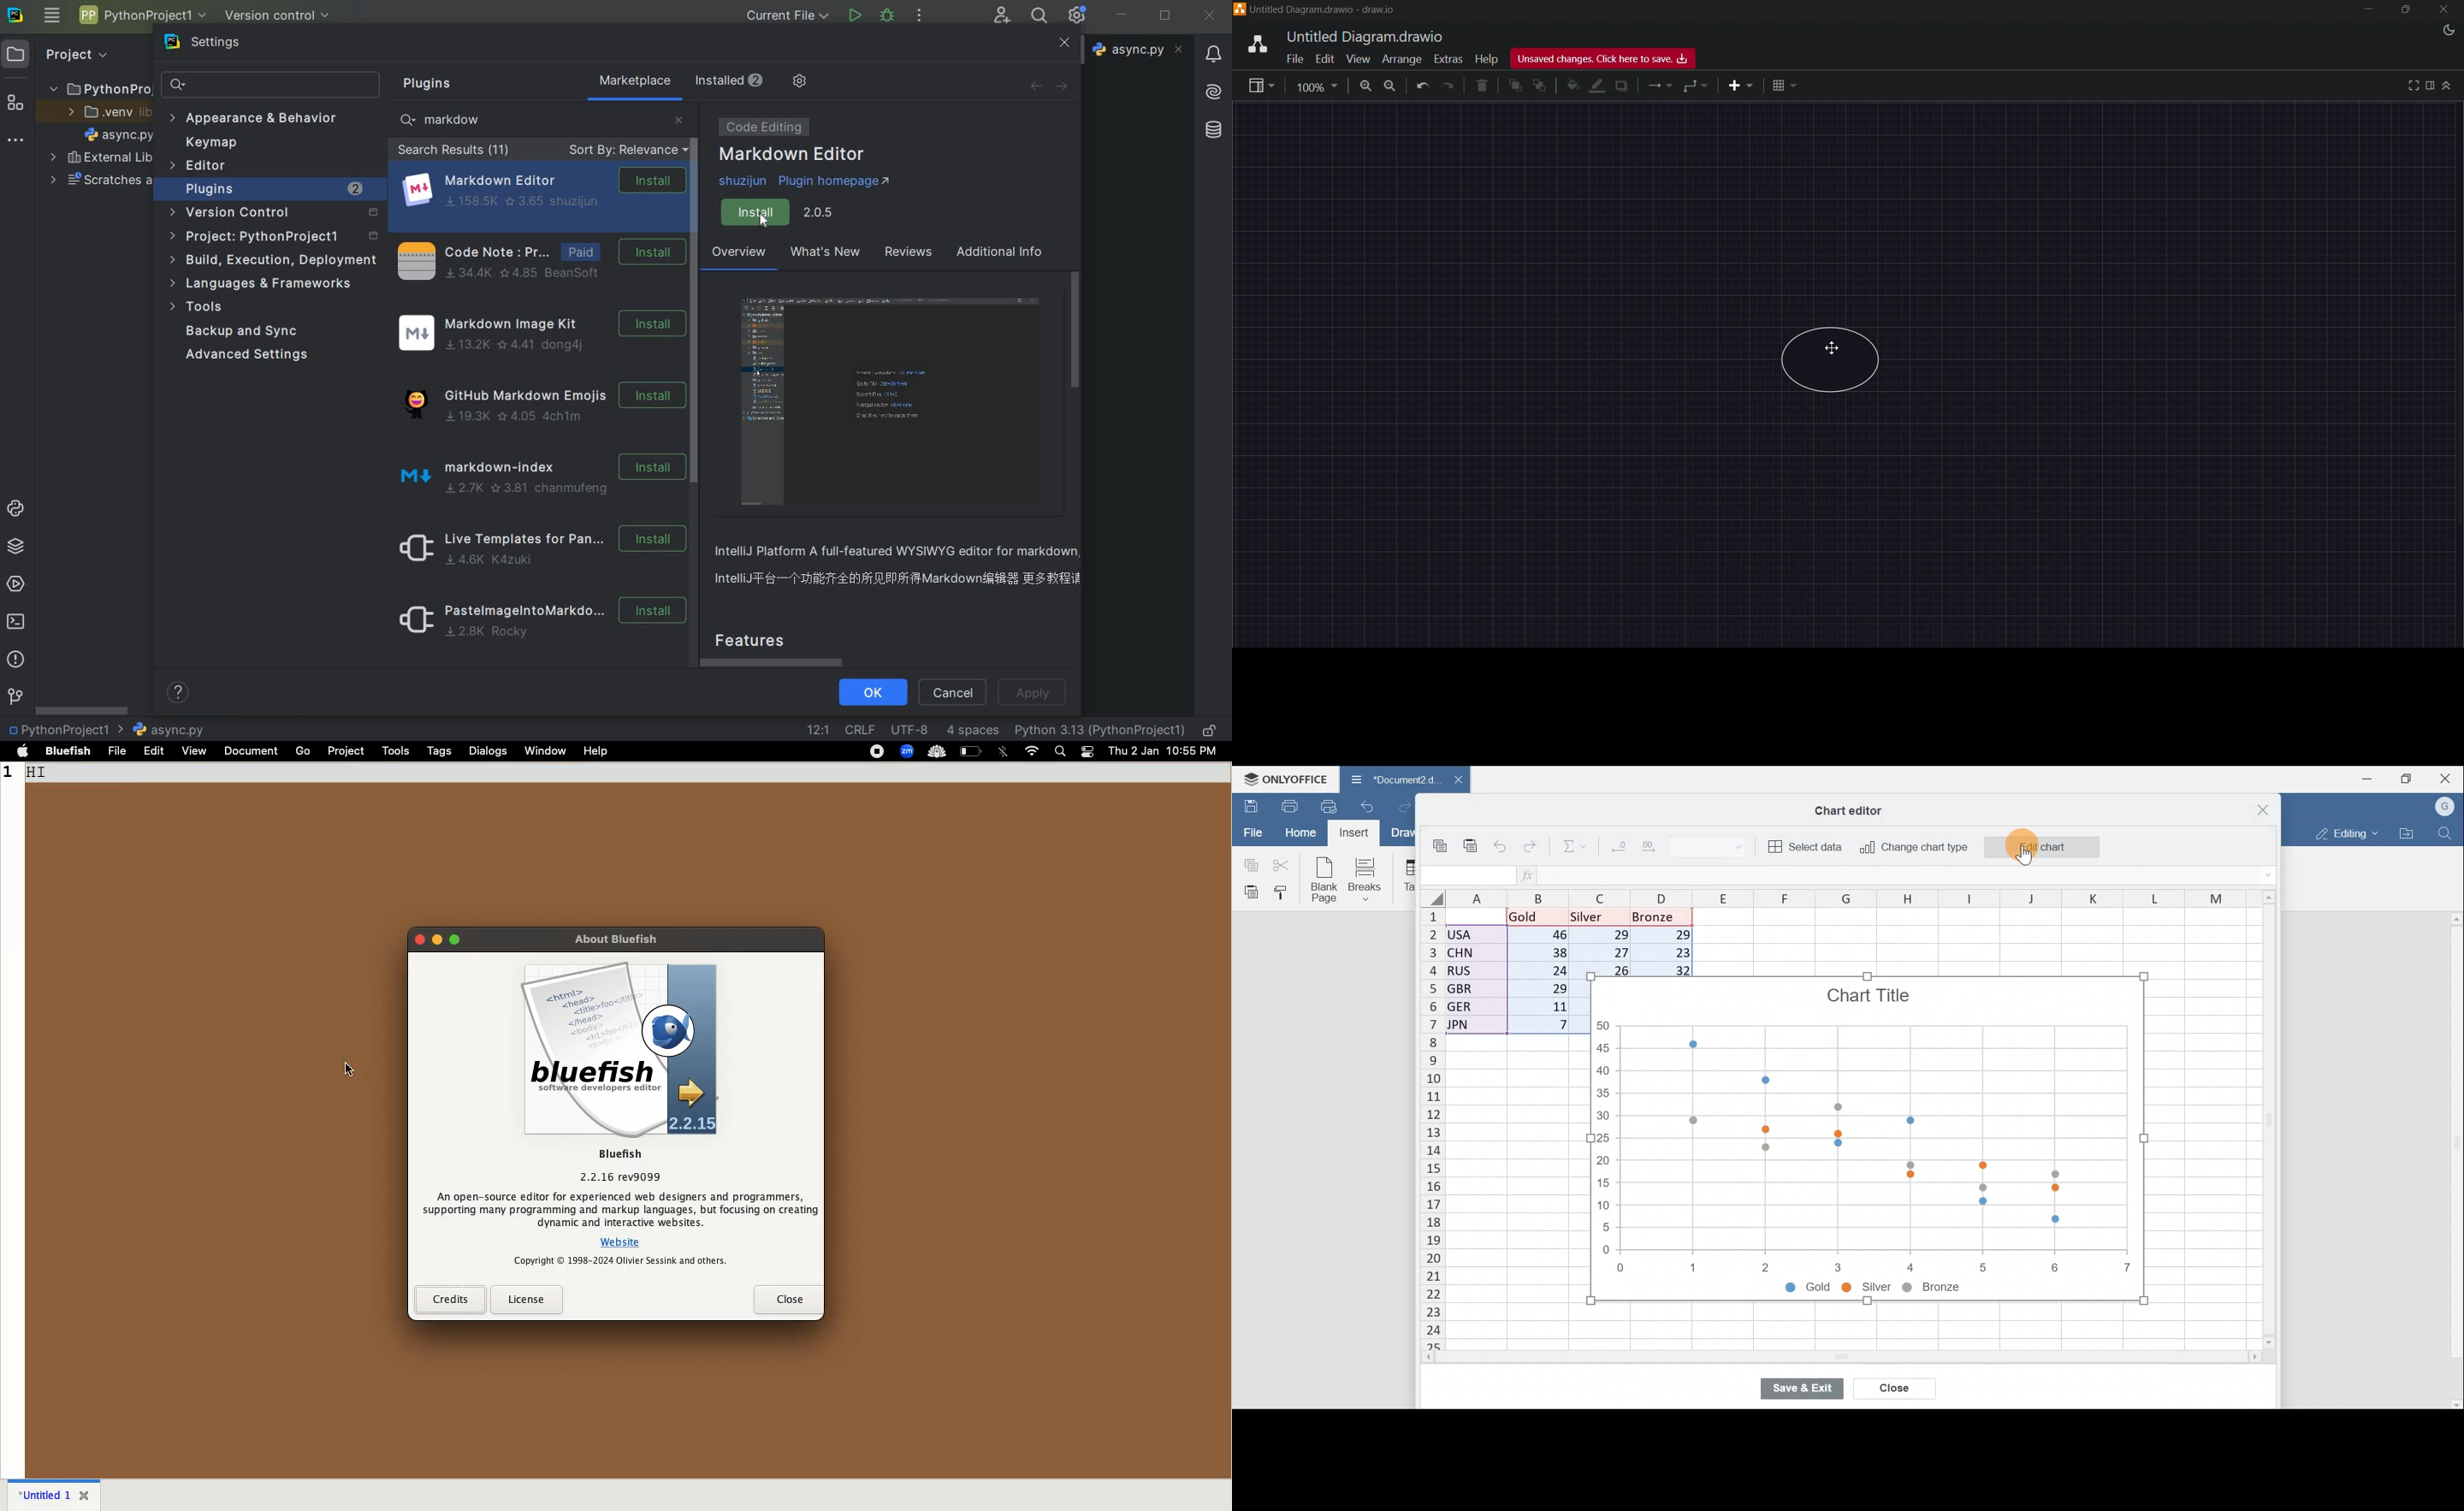 The height and width of the screenshot is (1512, 2464). Describe the element at coordinates (1516, 85) in the screenshot. I see `to front` at that location.